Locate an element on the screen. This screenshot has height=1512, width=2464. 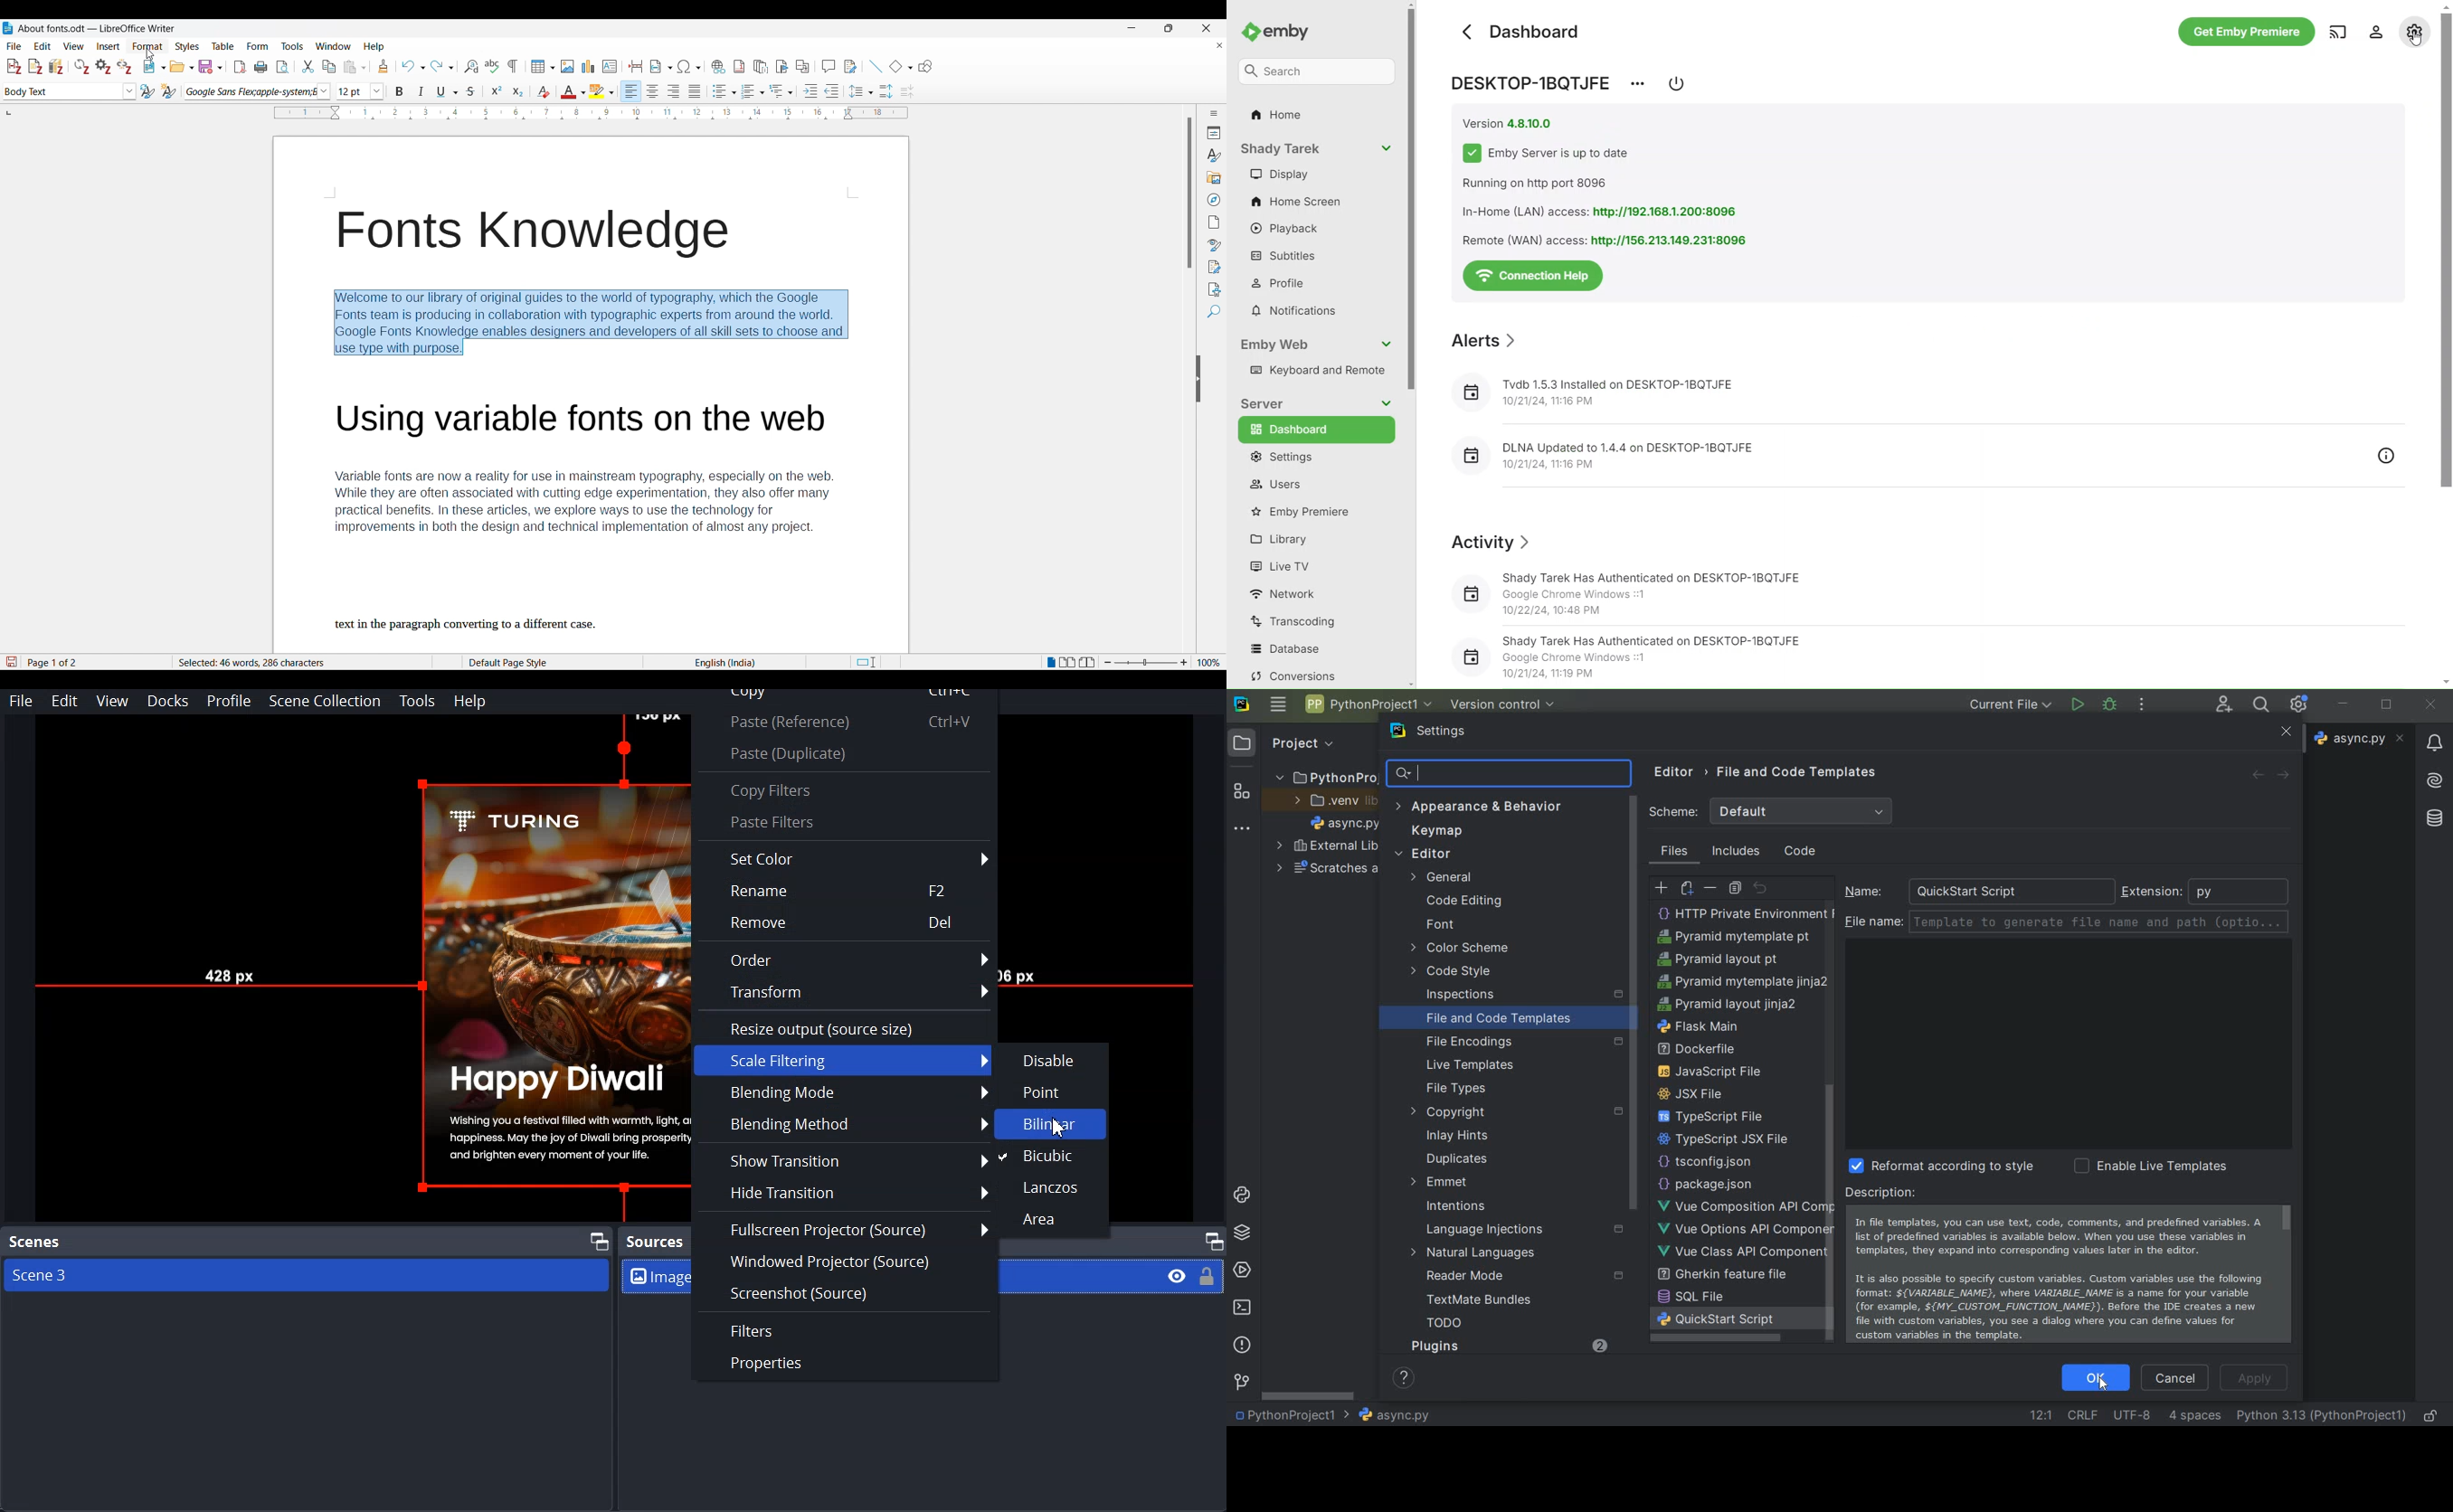
View is located at coordinates (112, 701).